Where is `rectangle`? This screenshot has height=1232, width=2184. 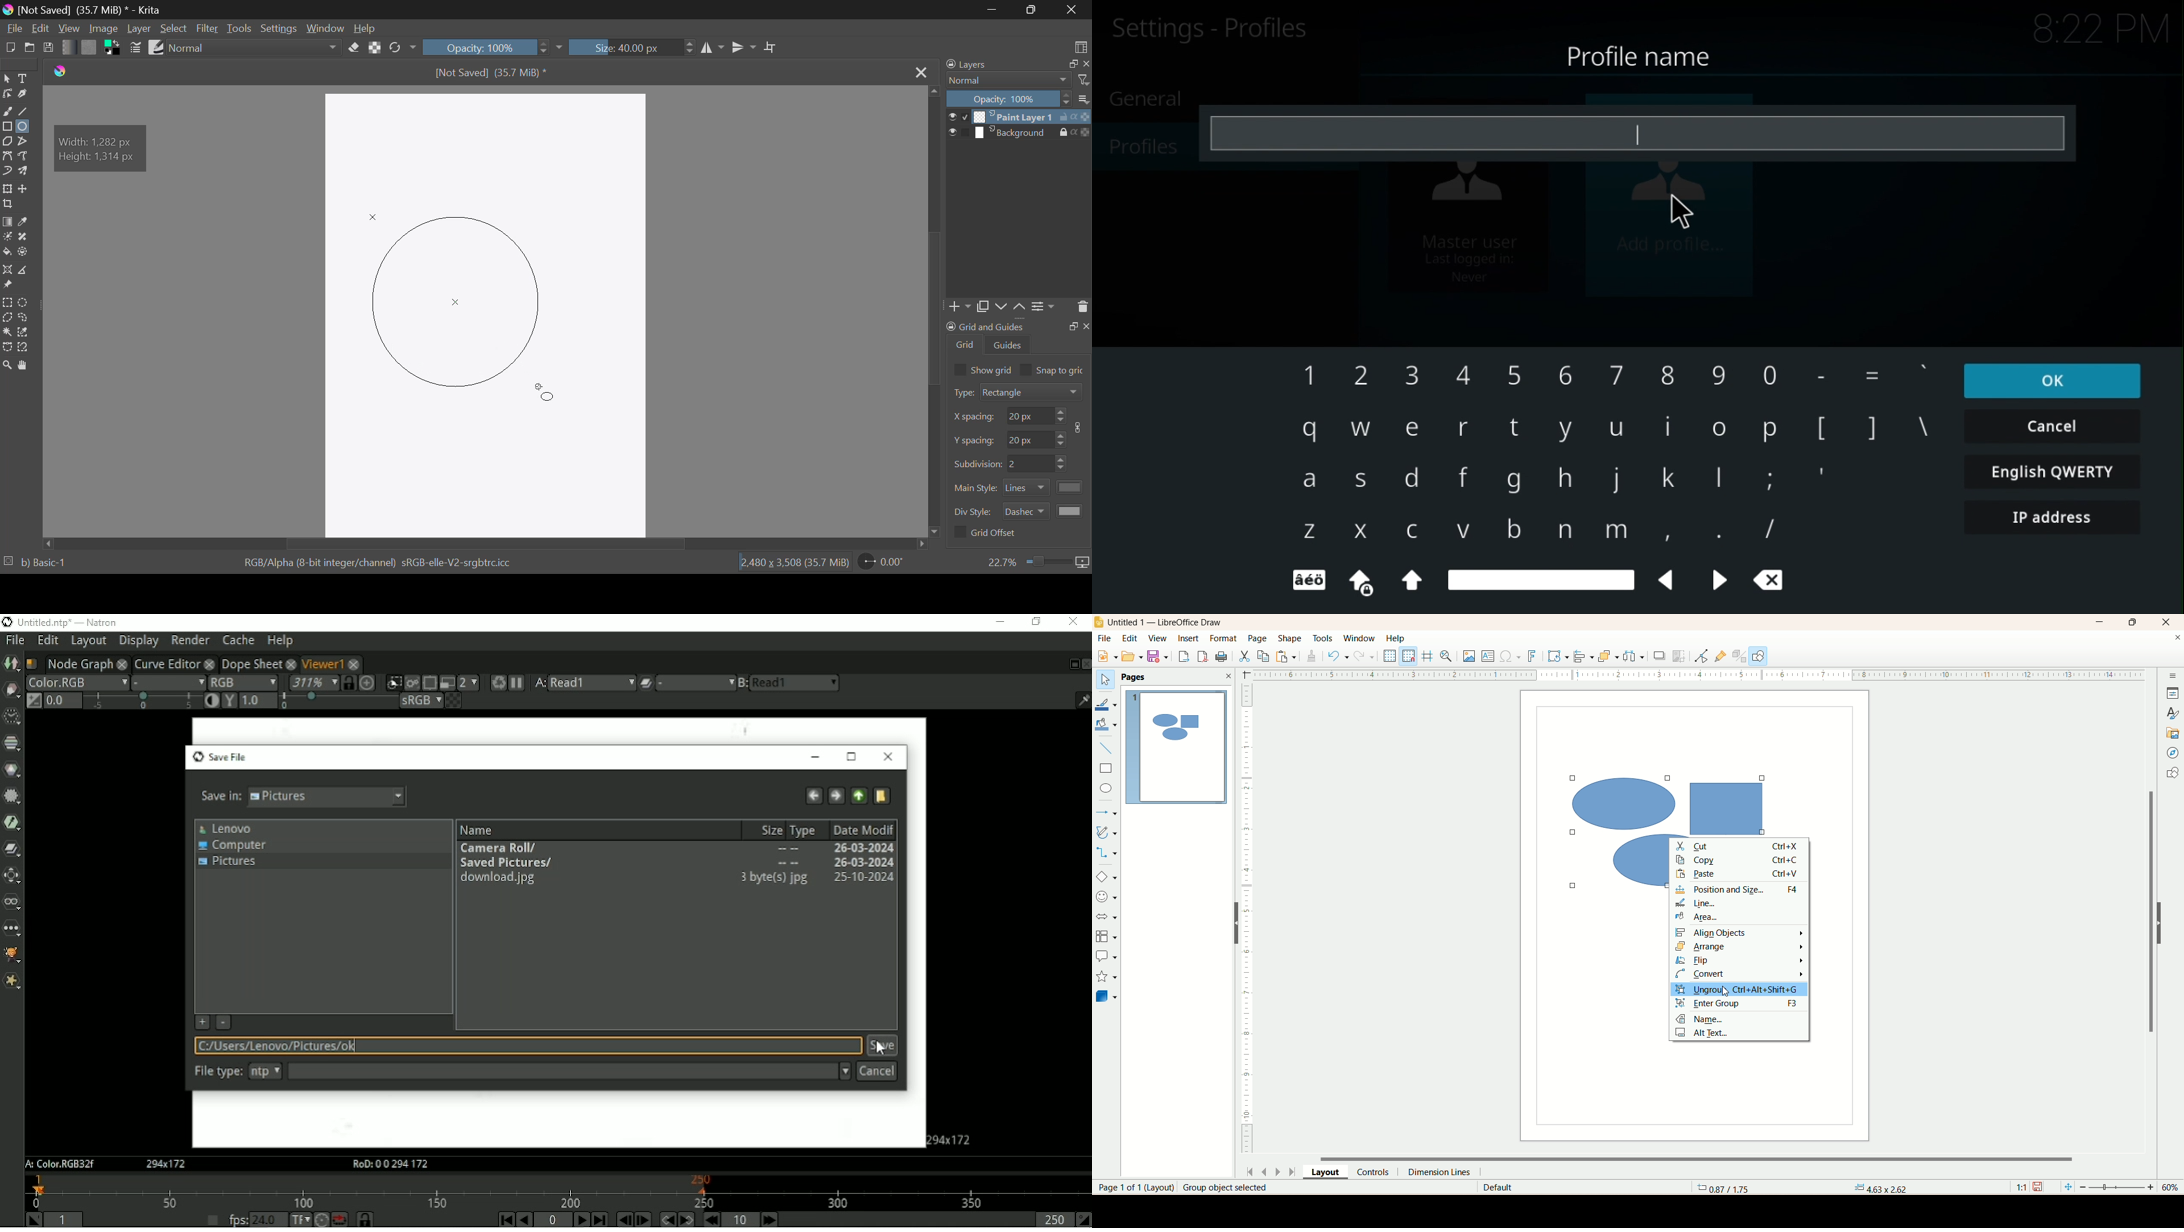
rectangle is located at coordinates (1107, 769).